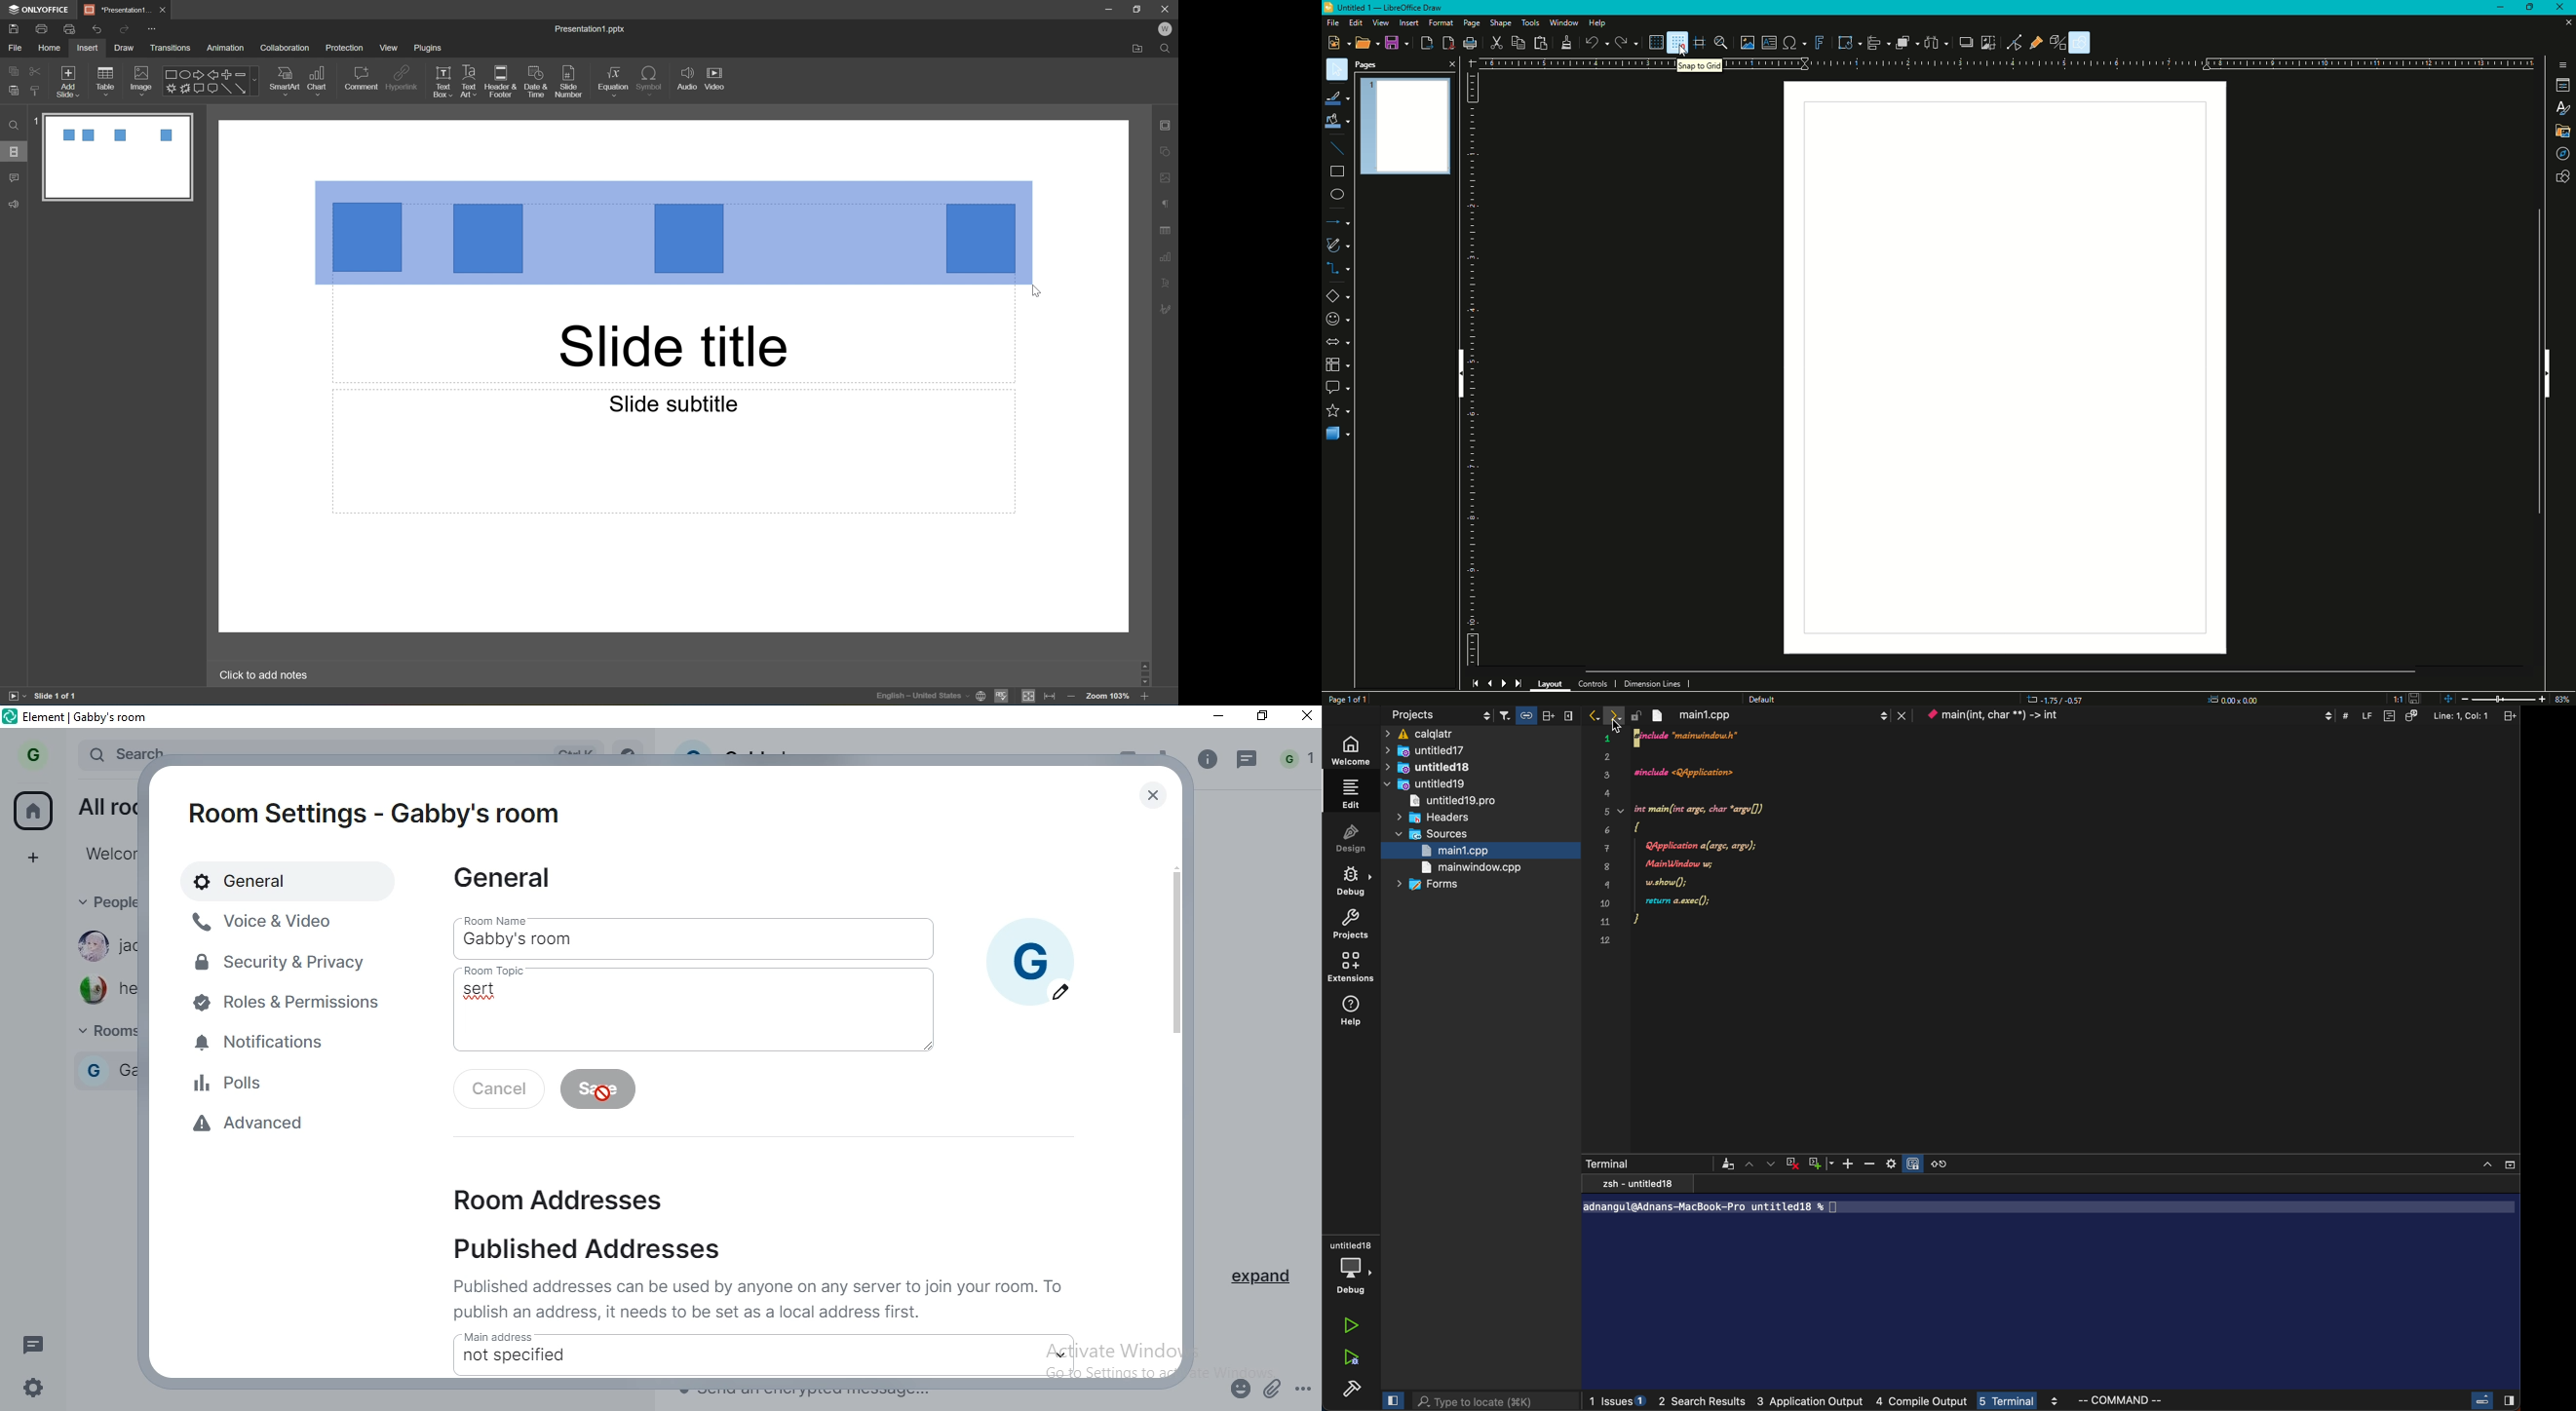  I want to click on cut, so click(35, 70).